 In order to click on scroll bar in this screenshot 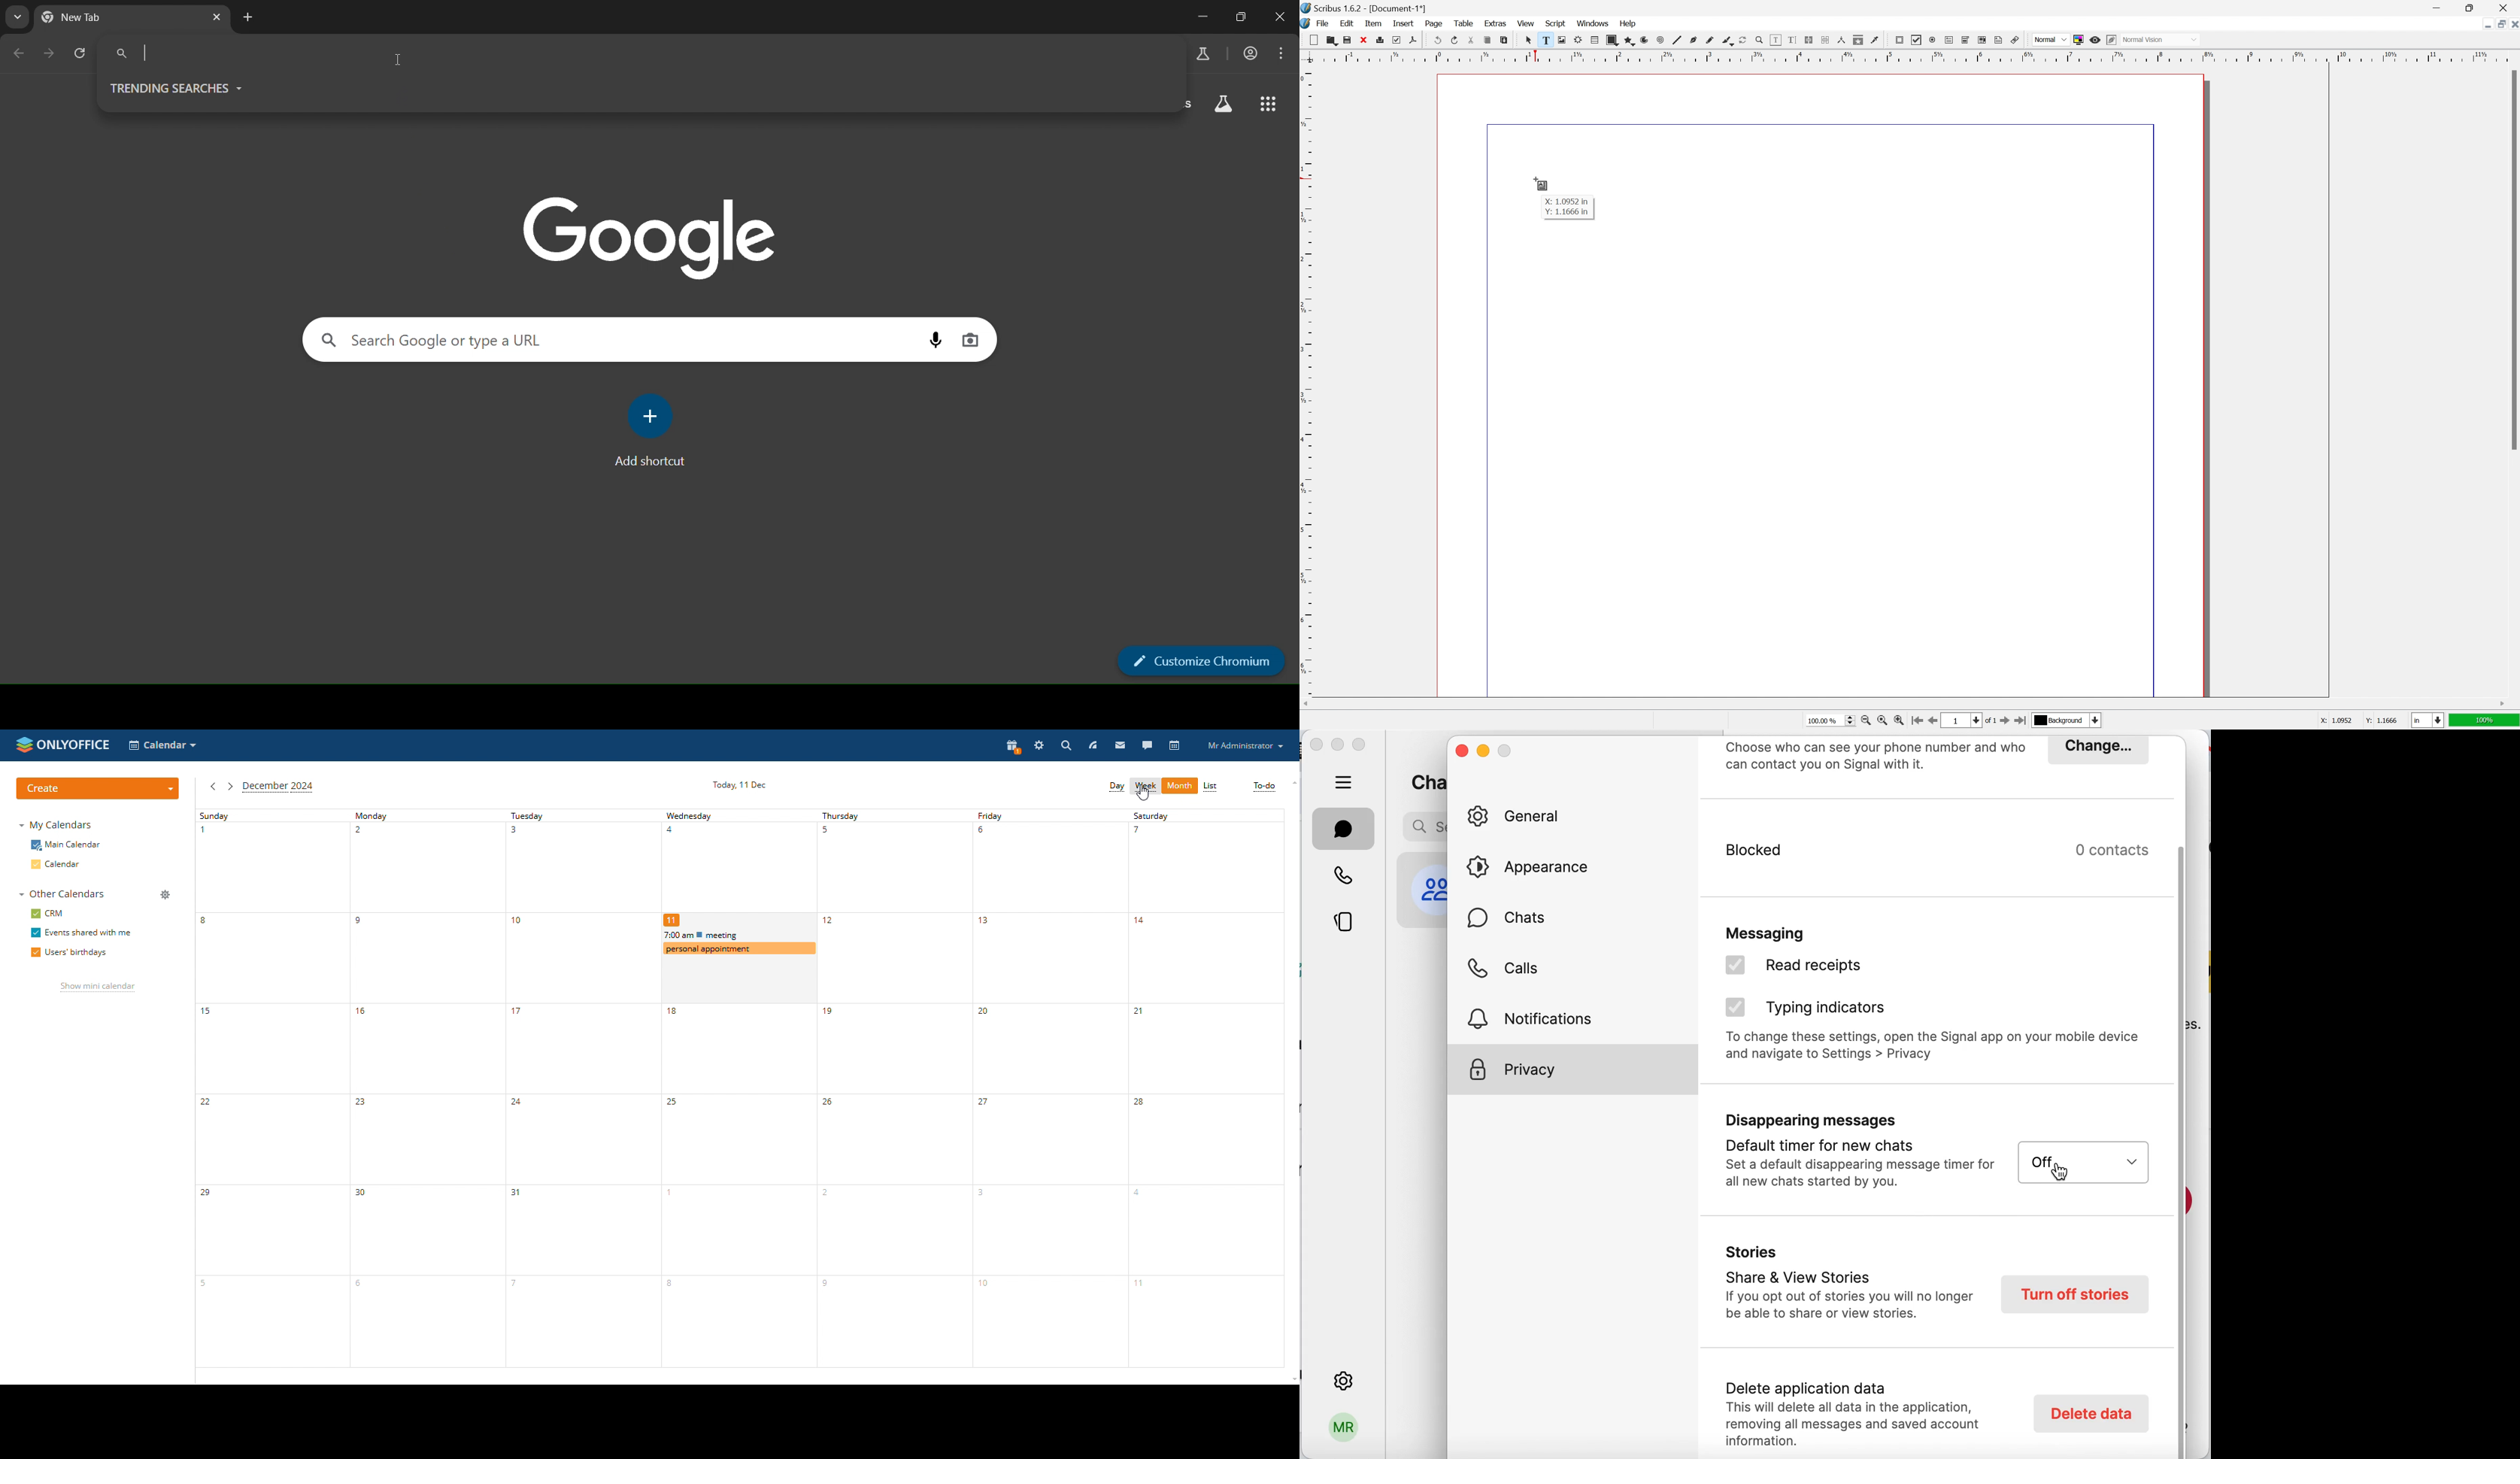, I will do `click(1904, 705)`.